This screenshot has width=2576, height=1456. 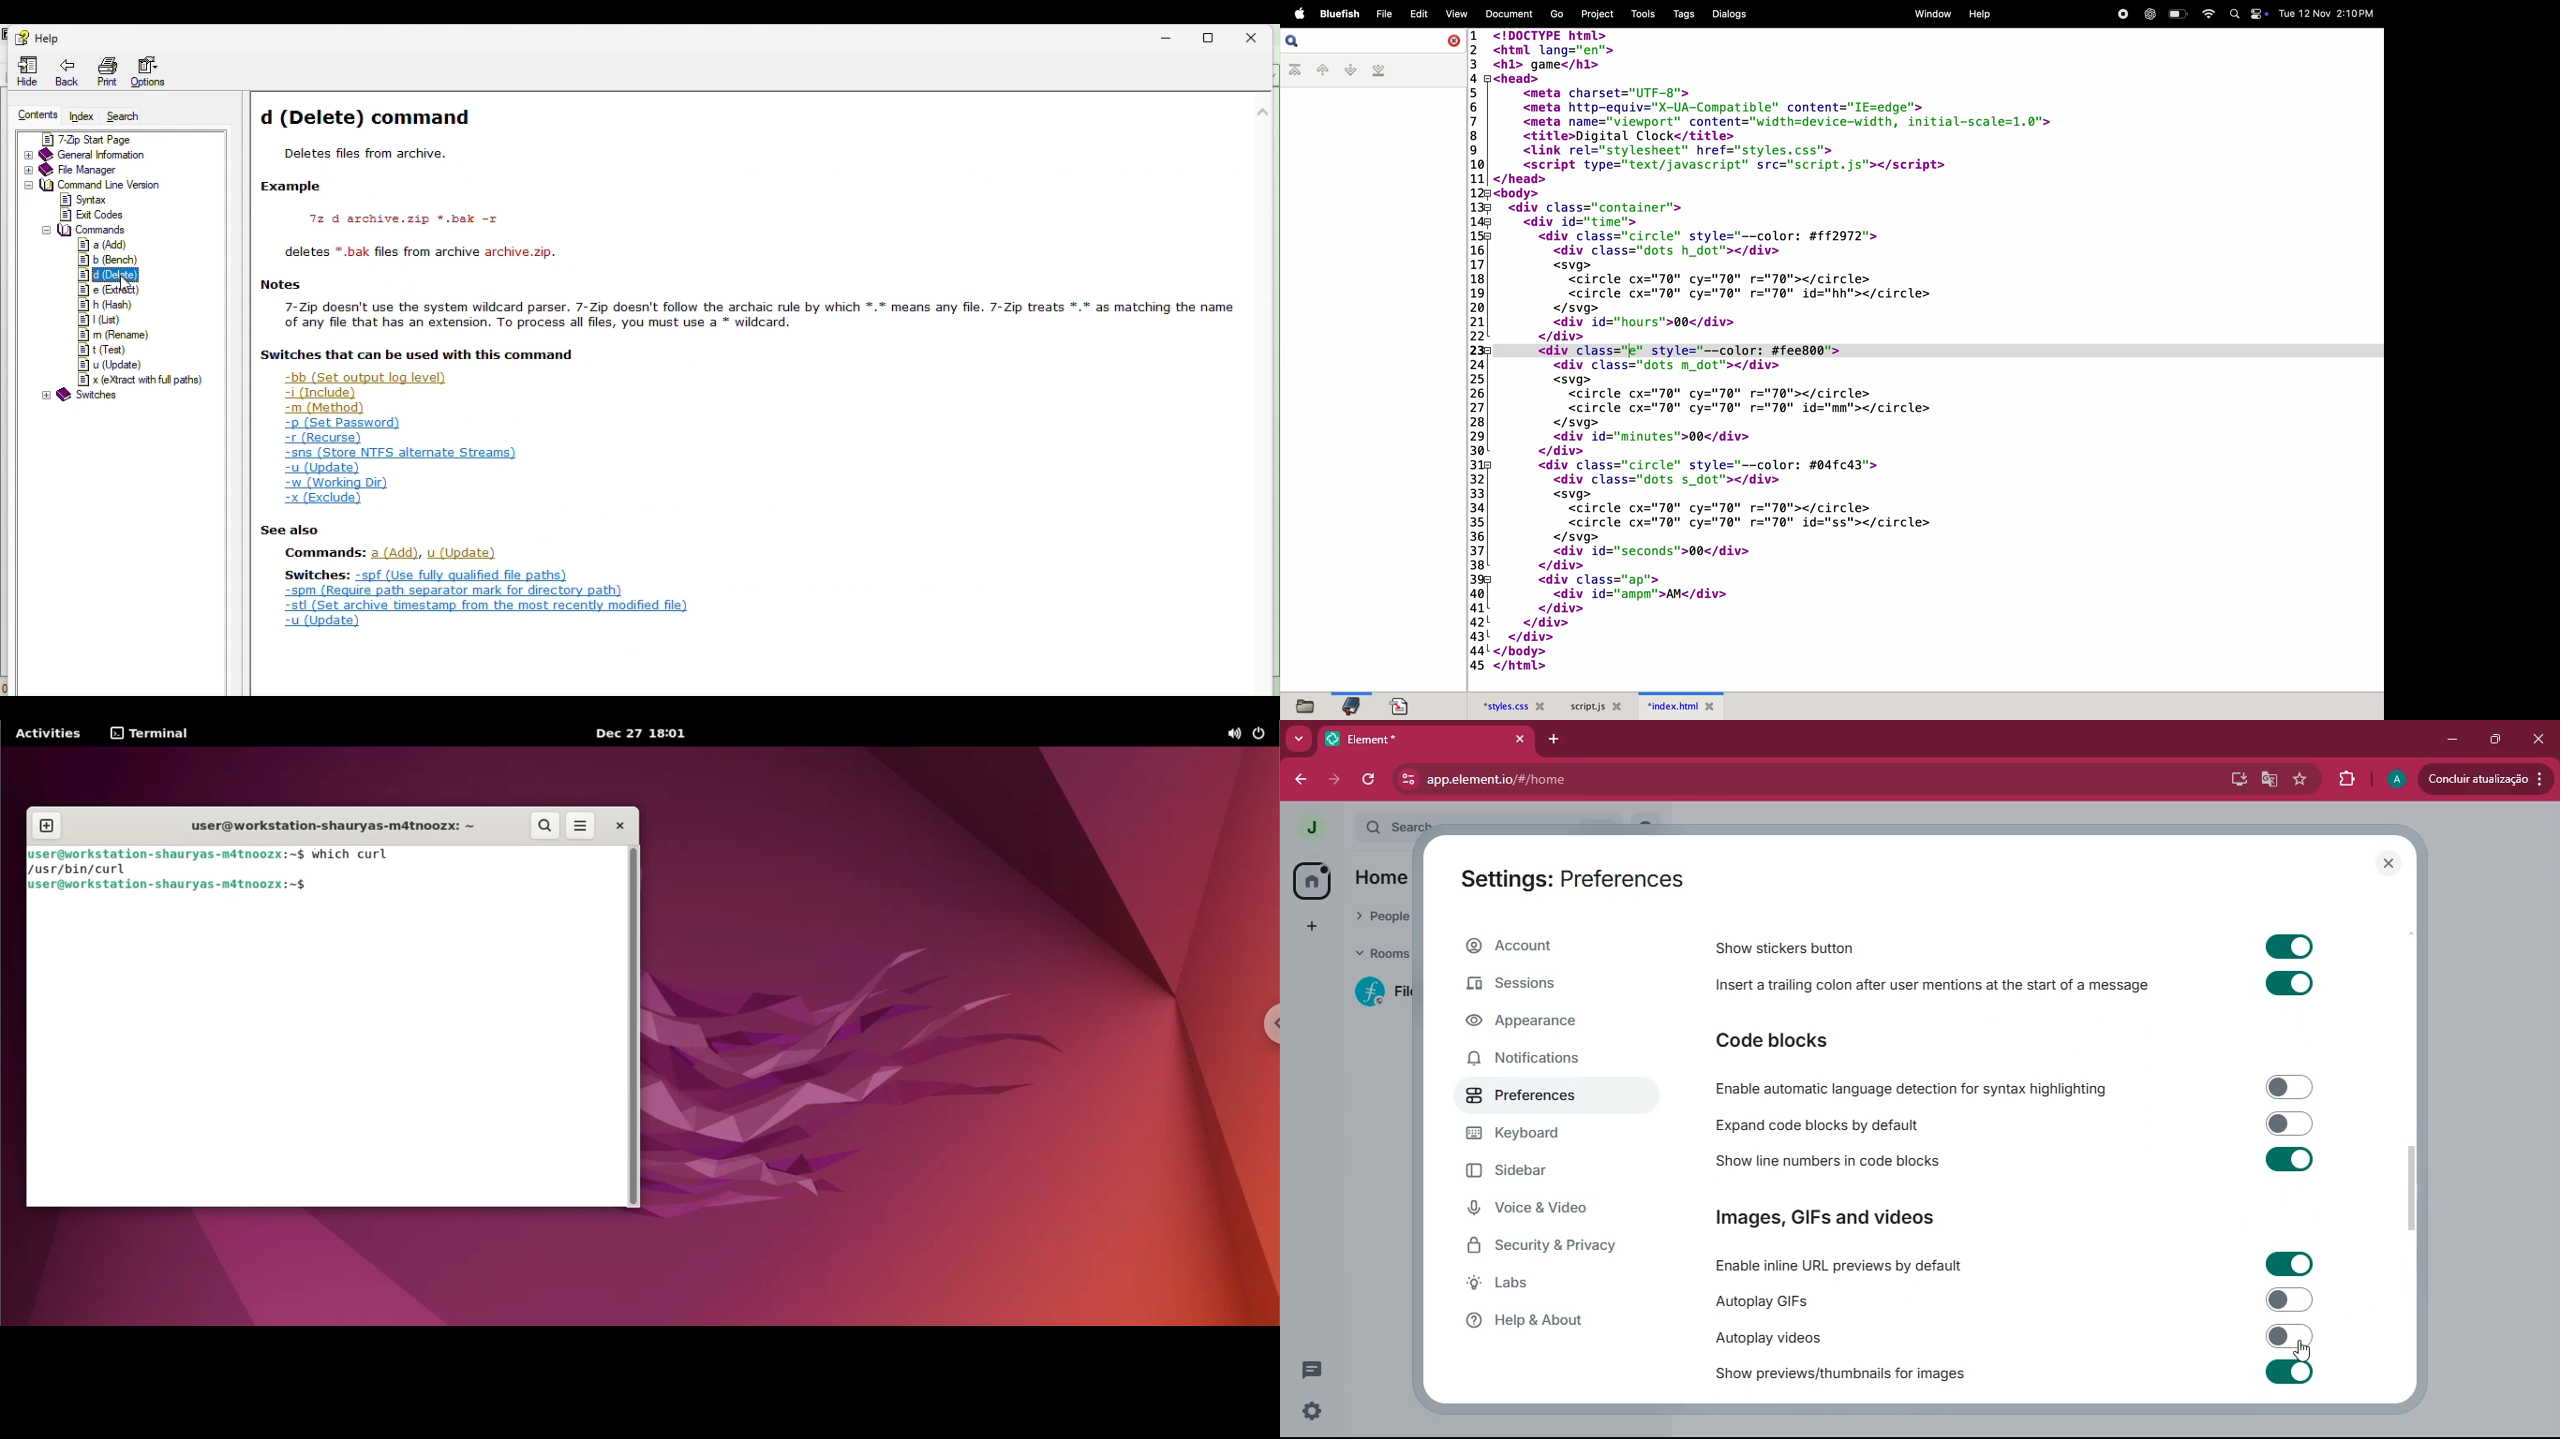 I want to click on -p, so click(x=345, y=422).